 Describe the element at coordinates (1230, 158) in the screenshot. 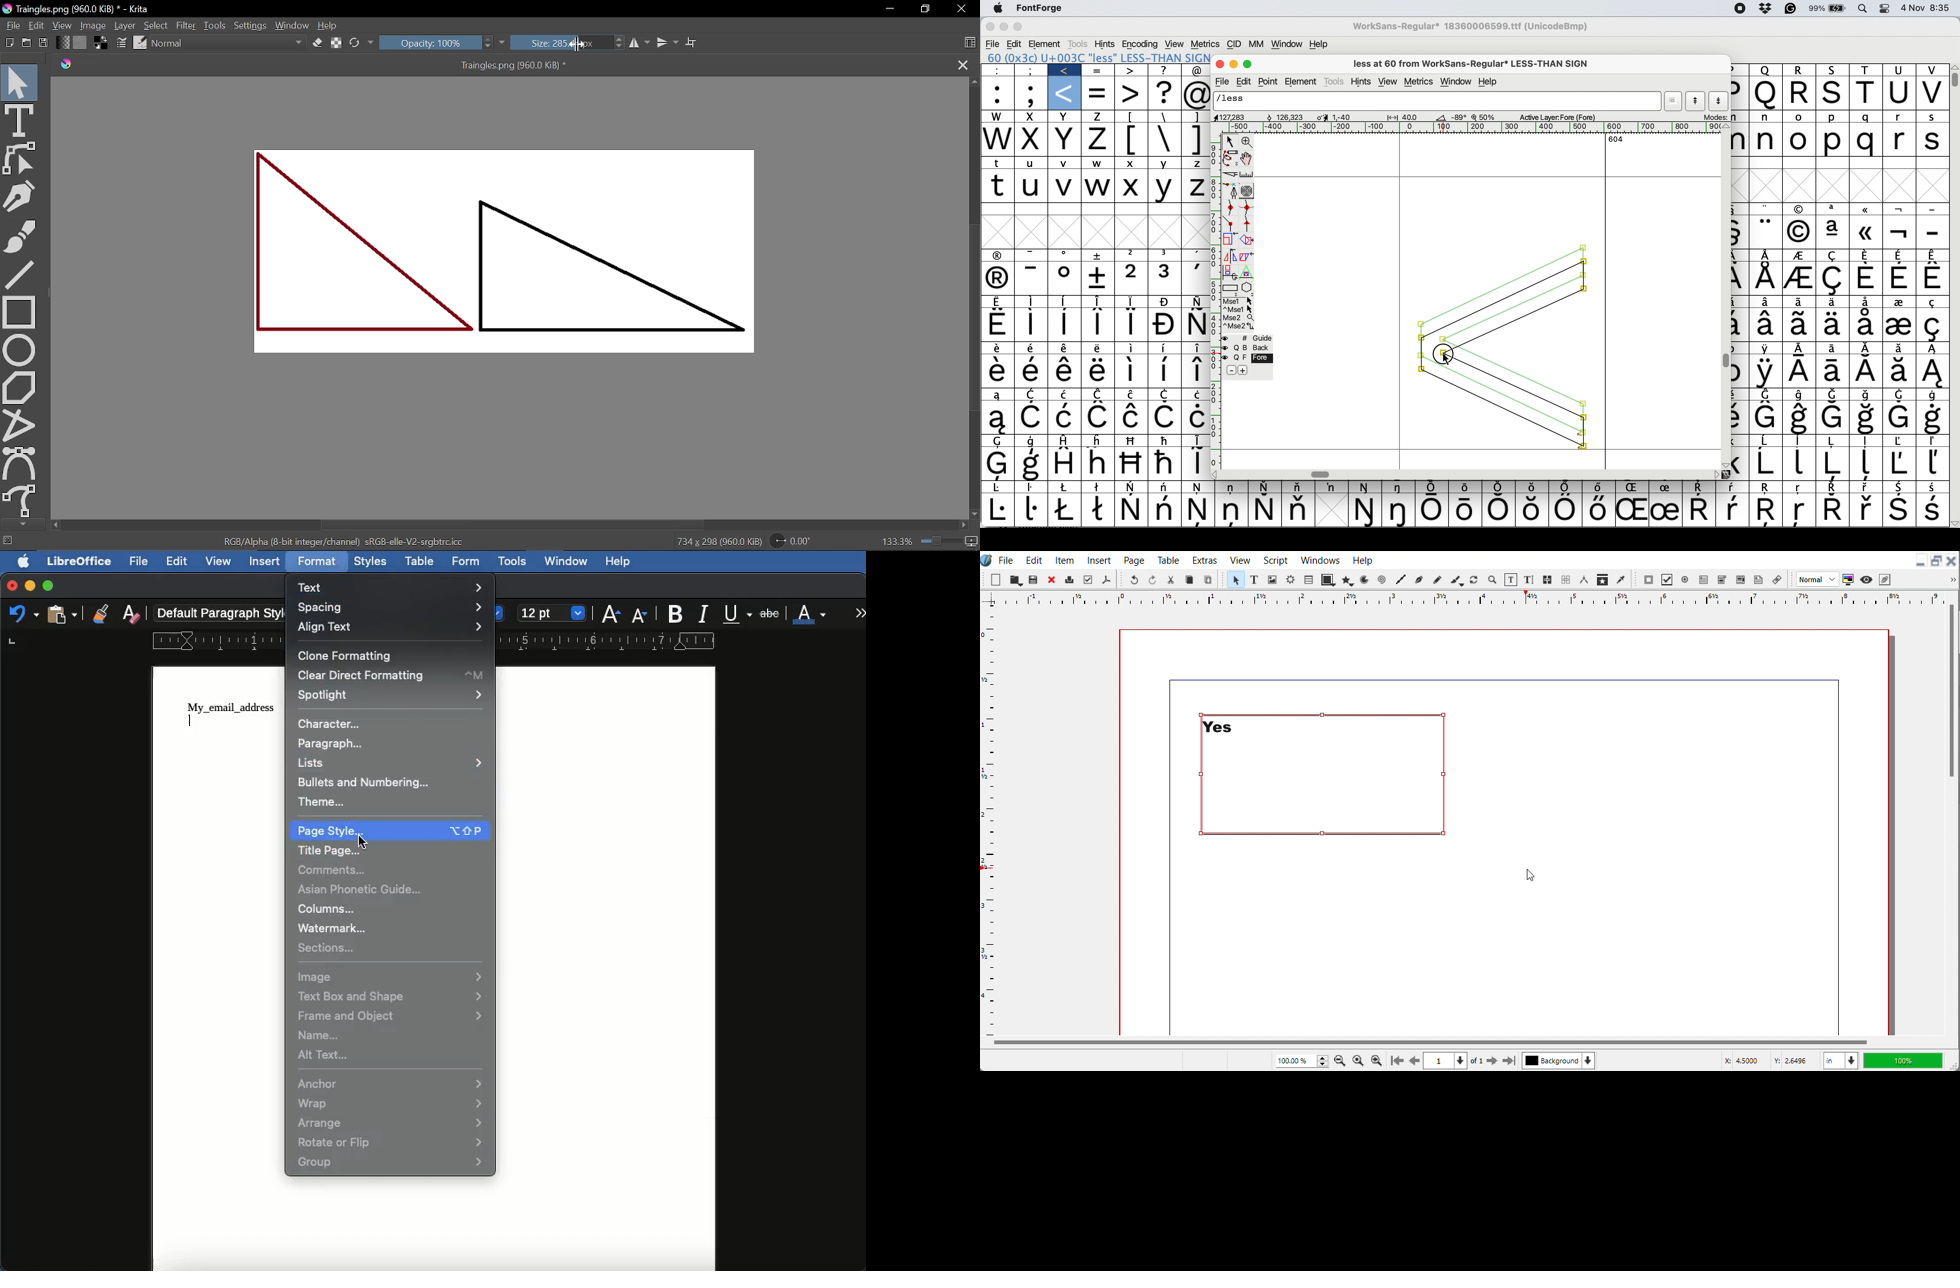

I see `draw freehand curve` at that location.